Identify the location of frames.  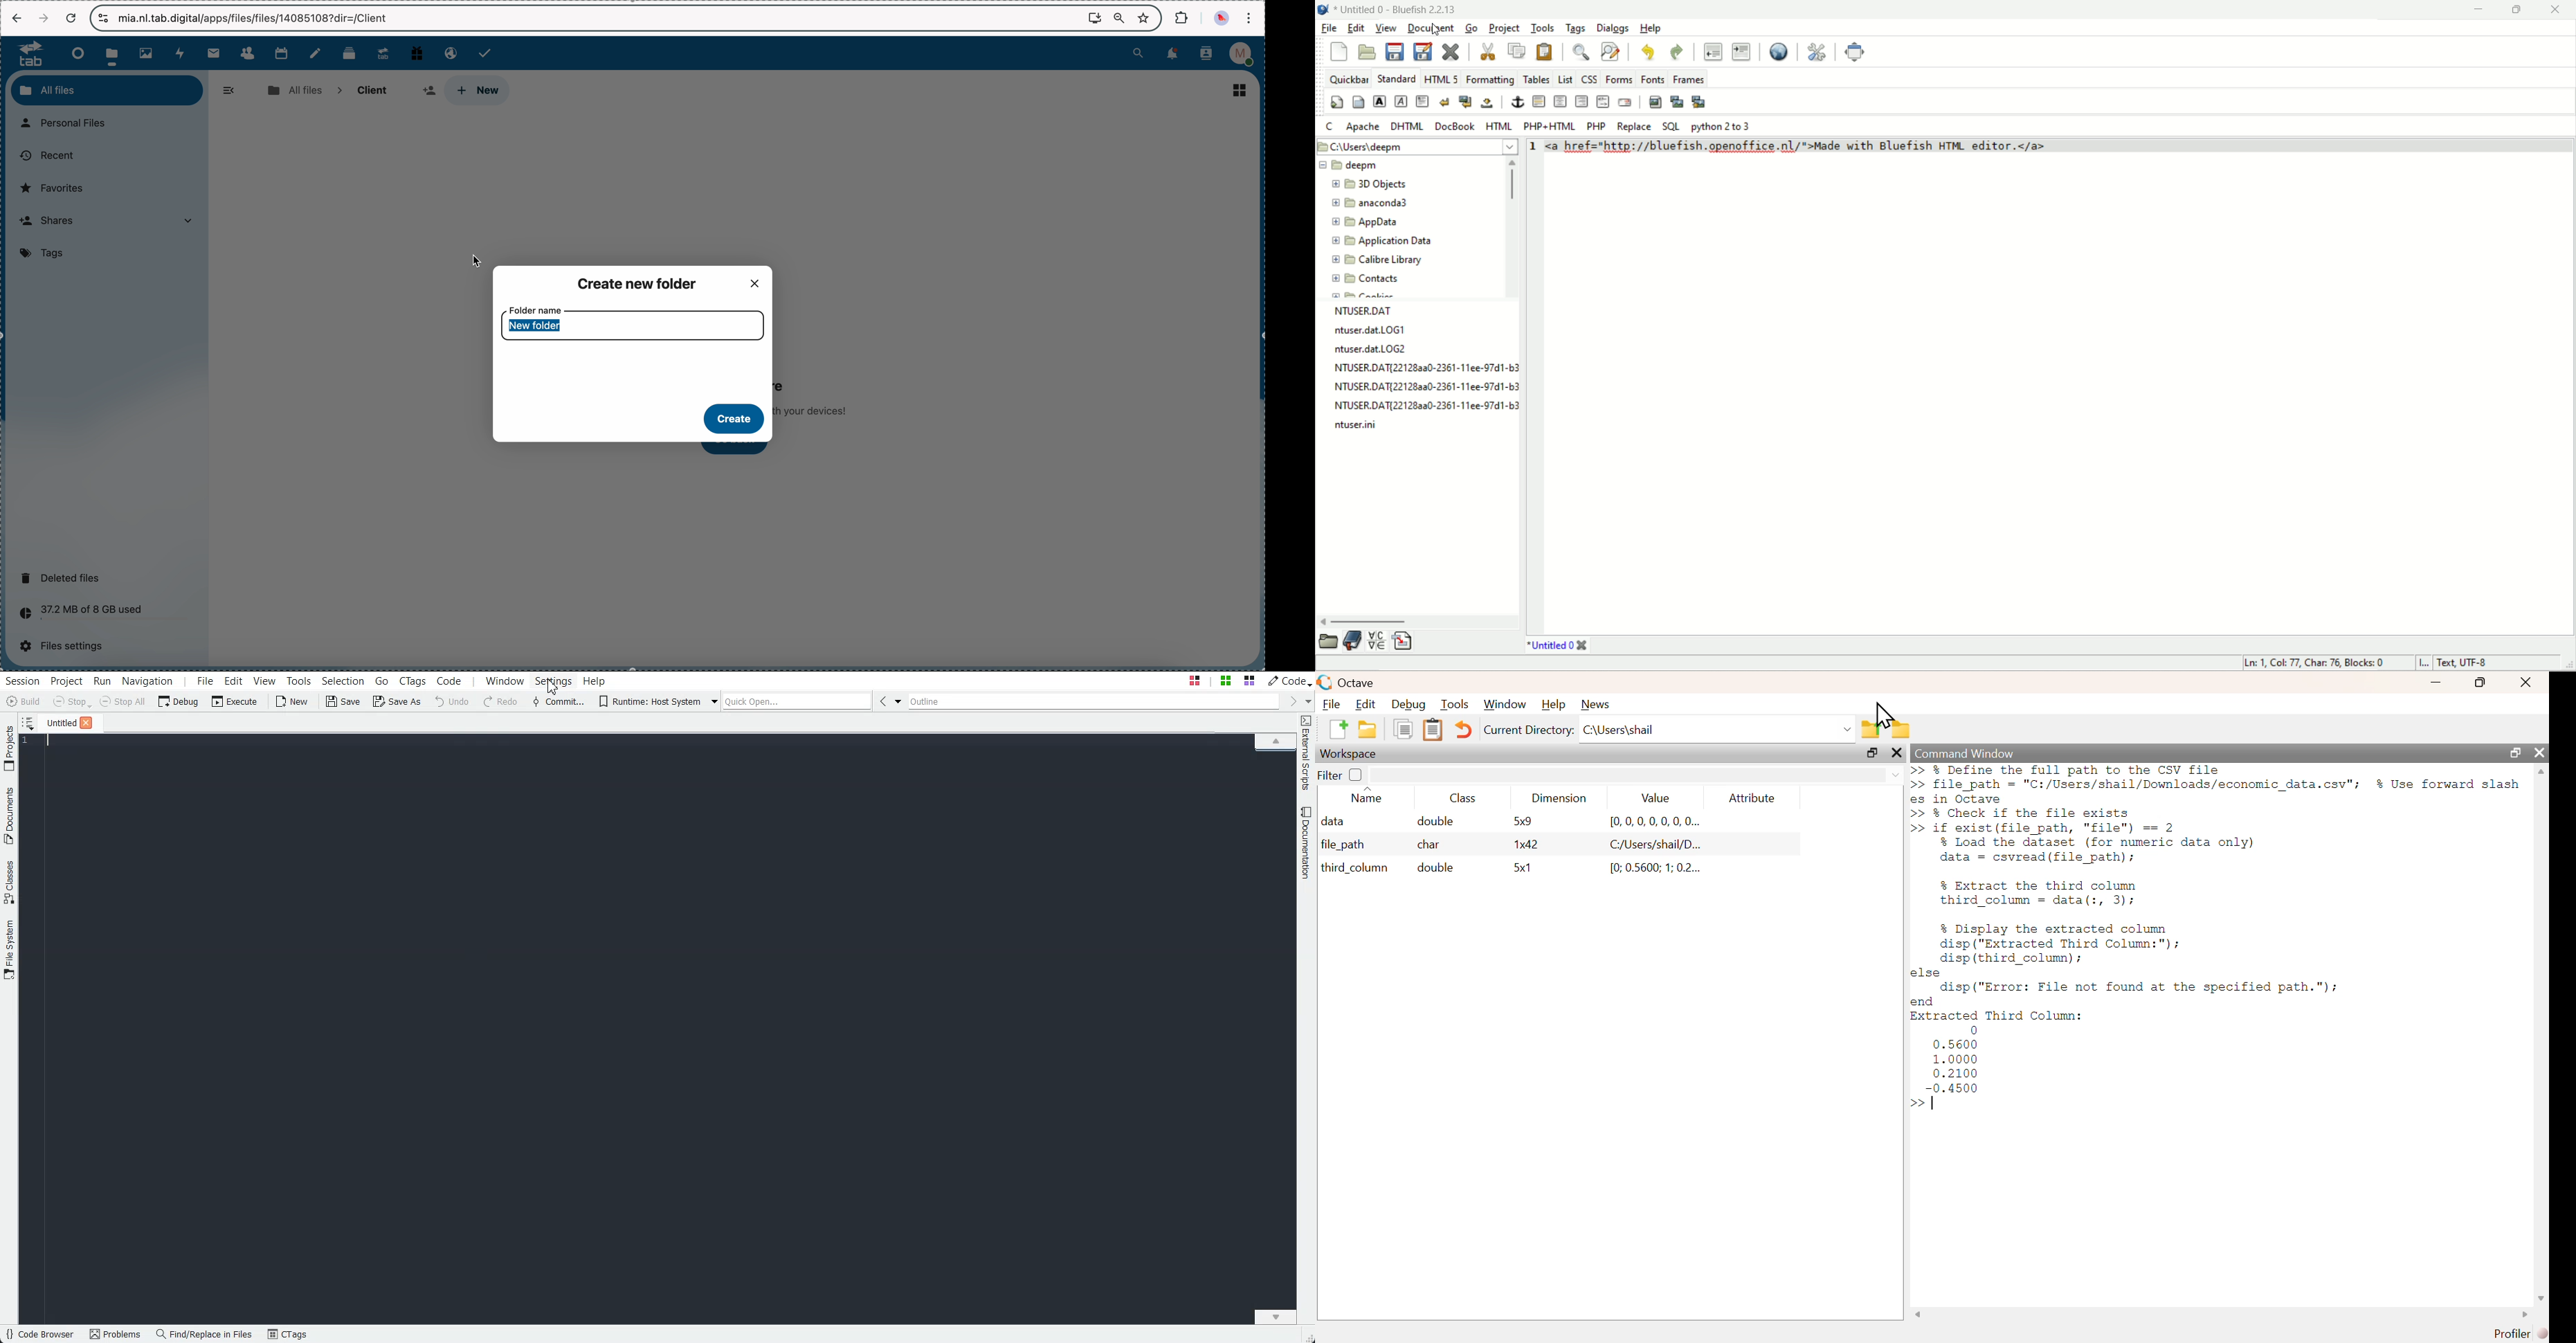
(1688, 79).